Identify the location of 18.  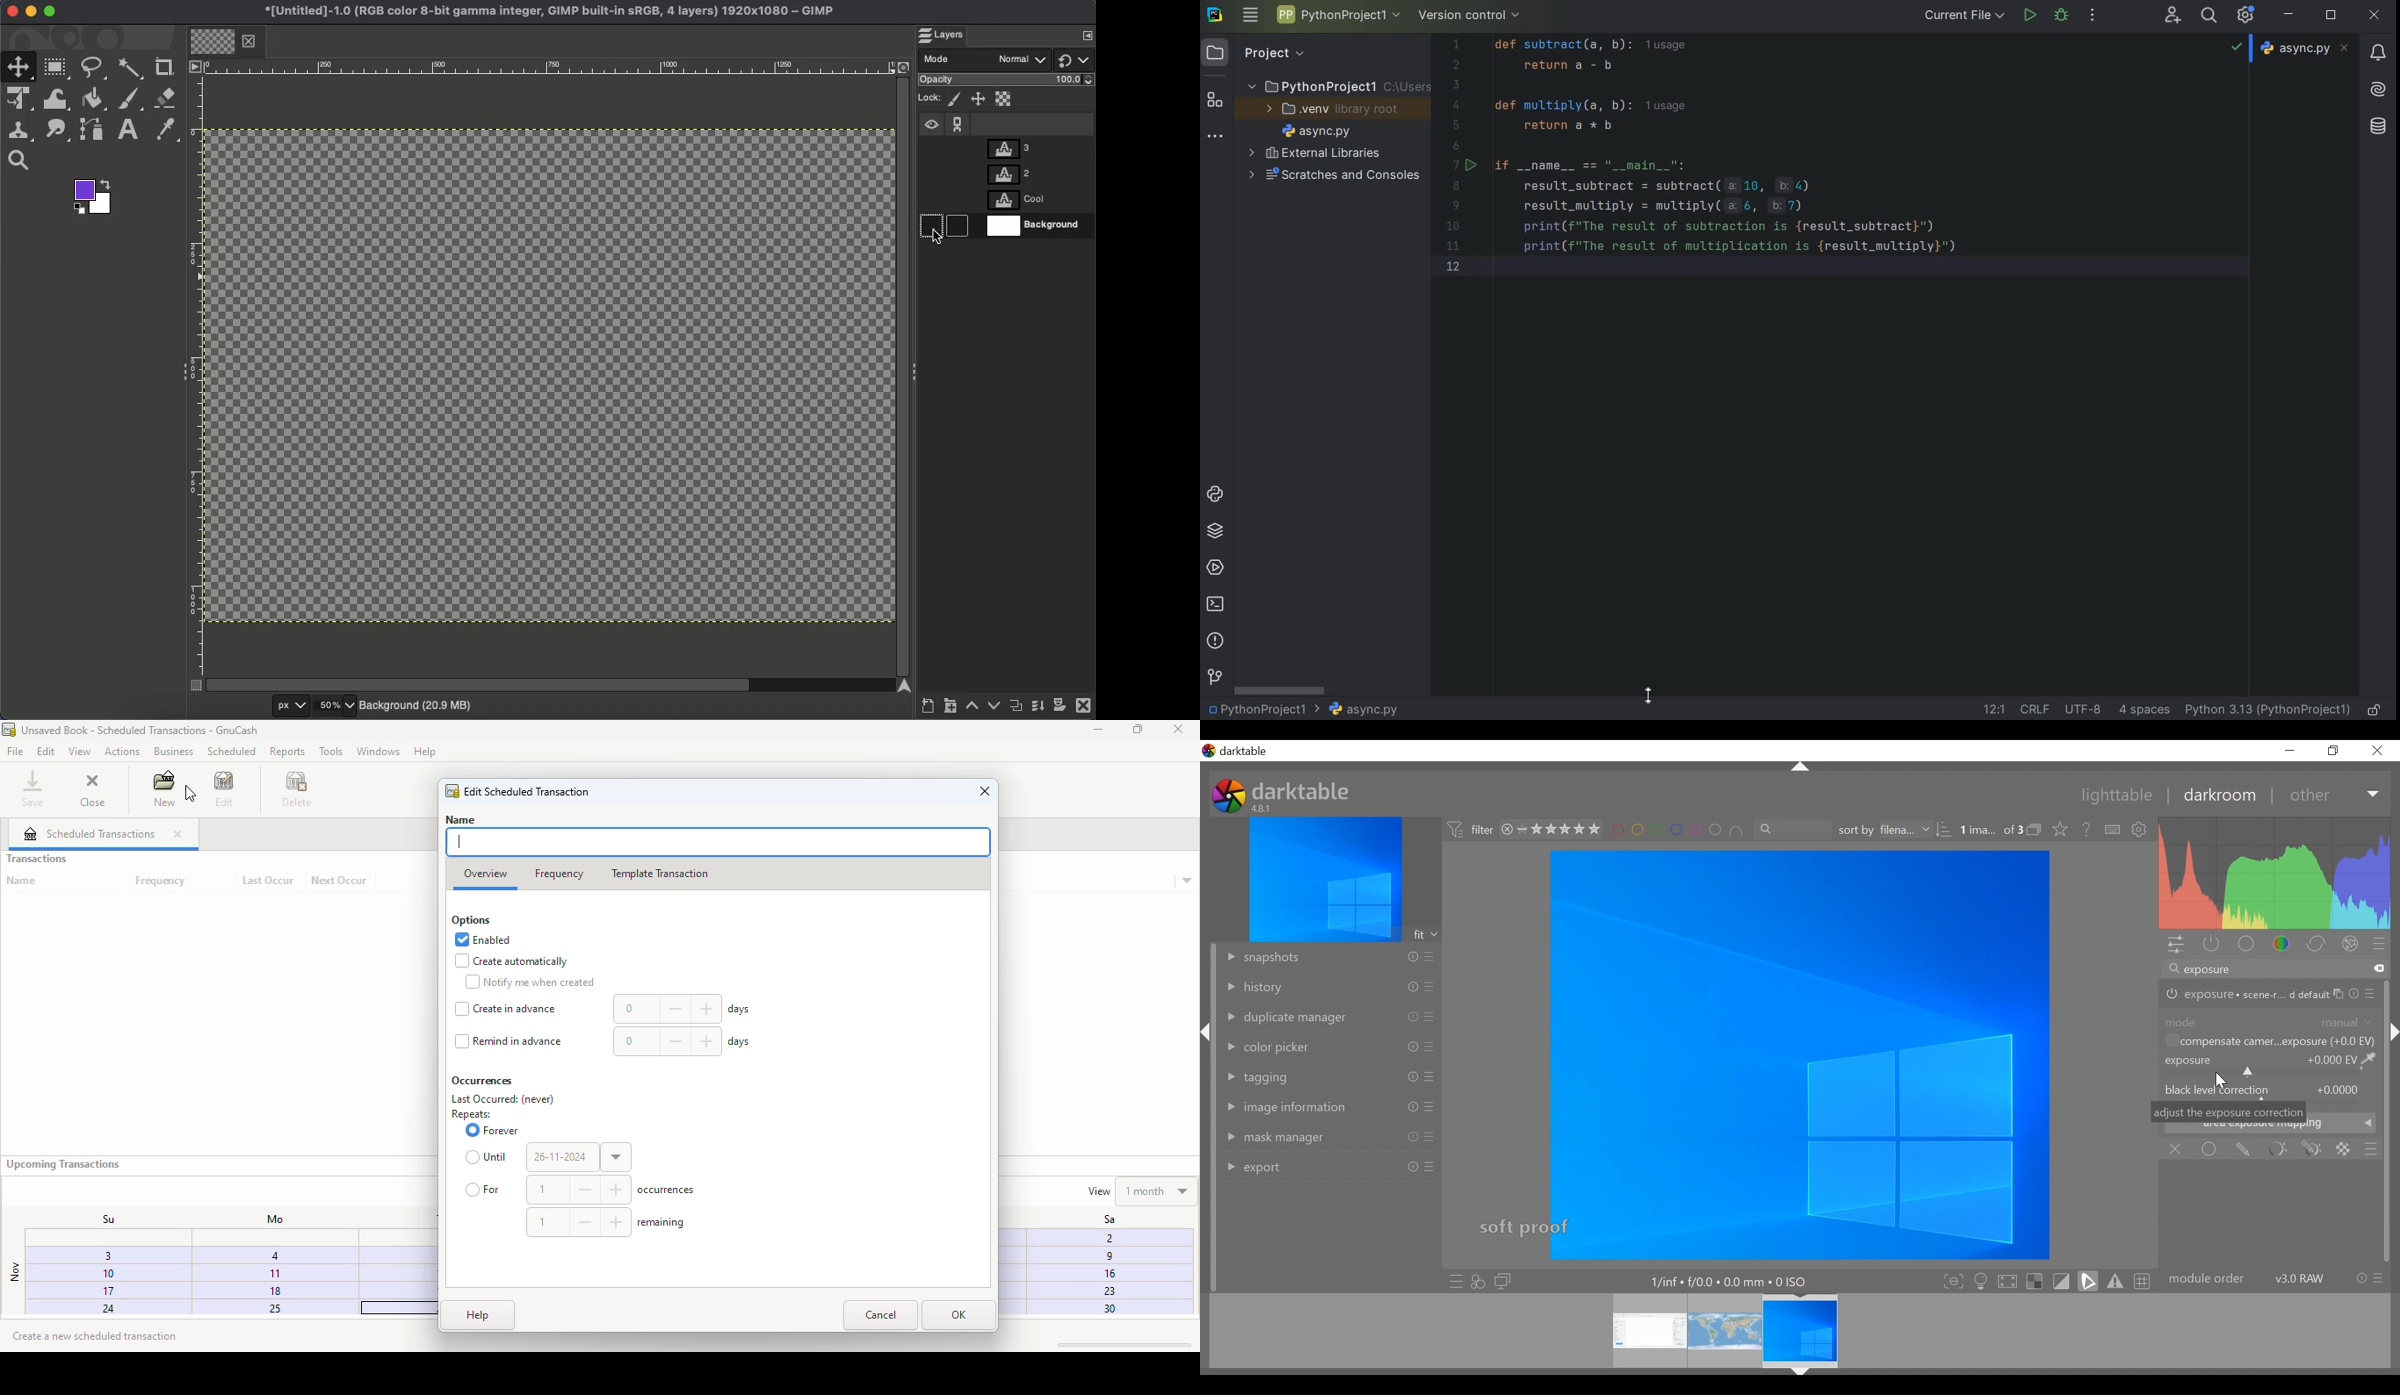
(275, 1290).